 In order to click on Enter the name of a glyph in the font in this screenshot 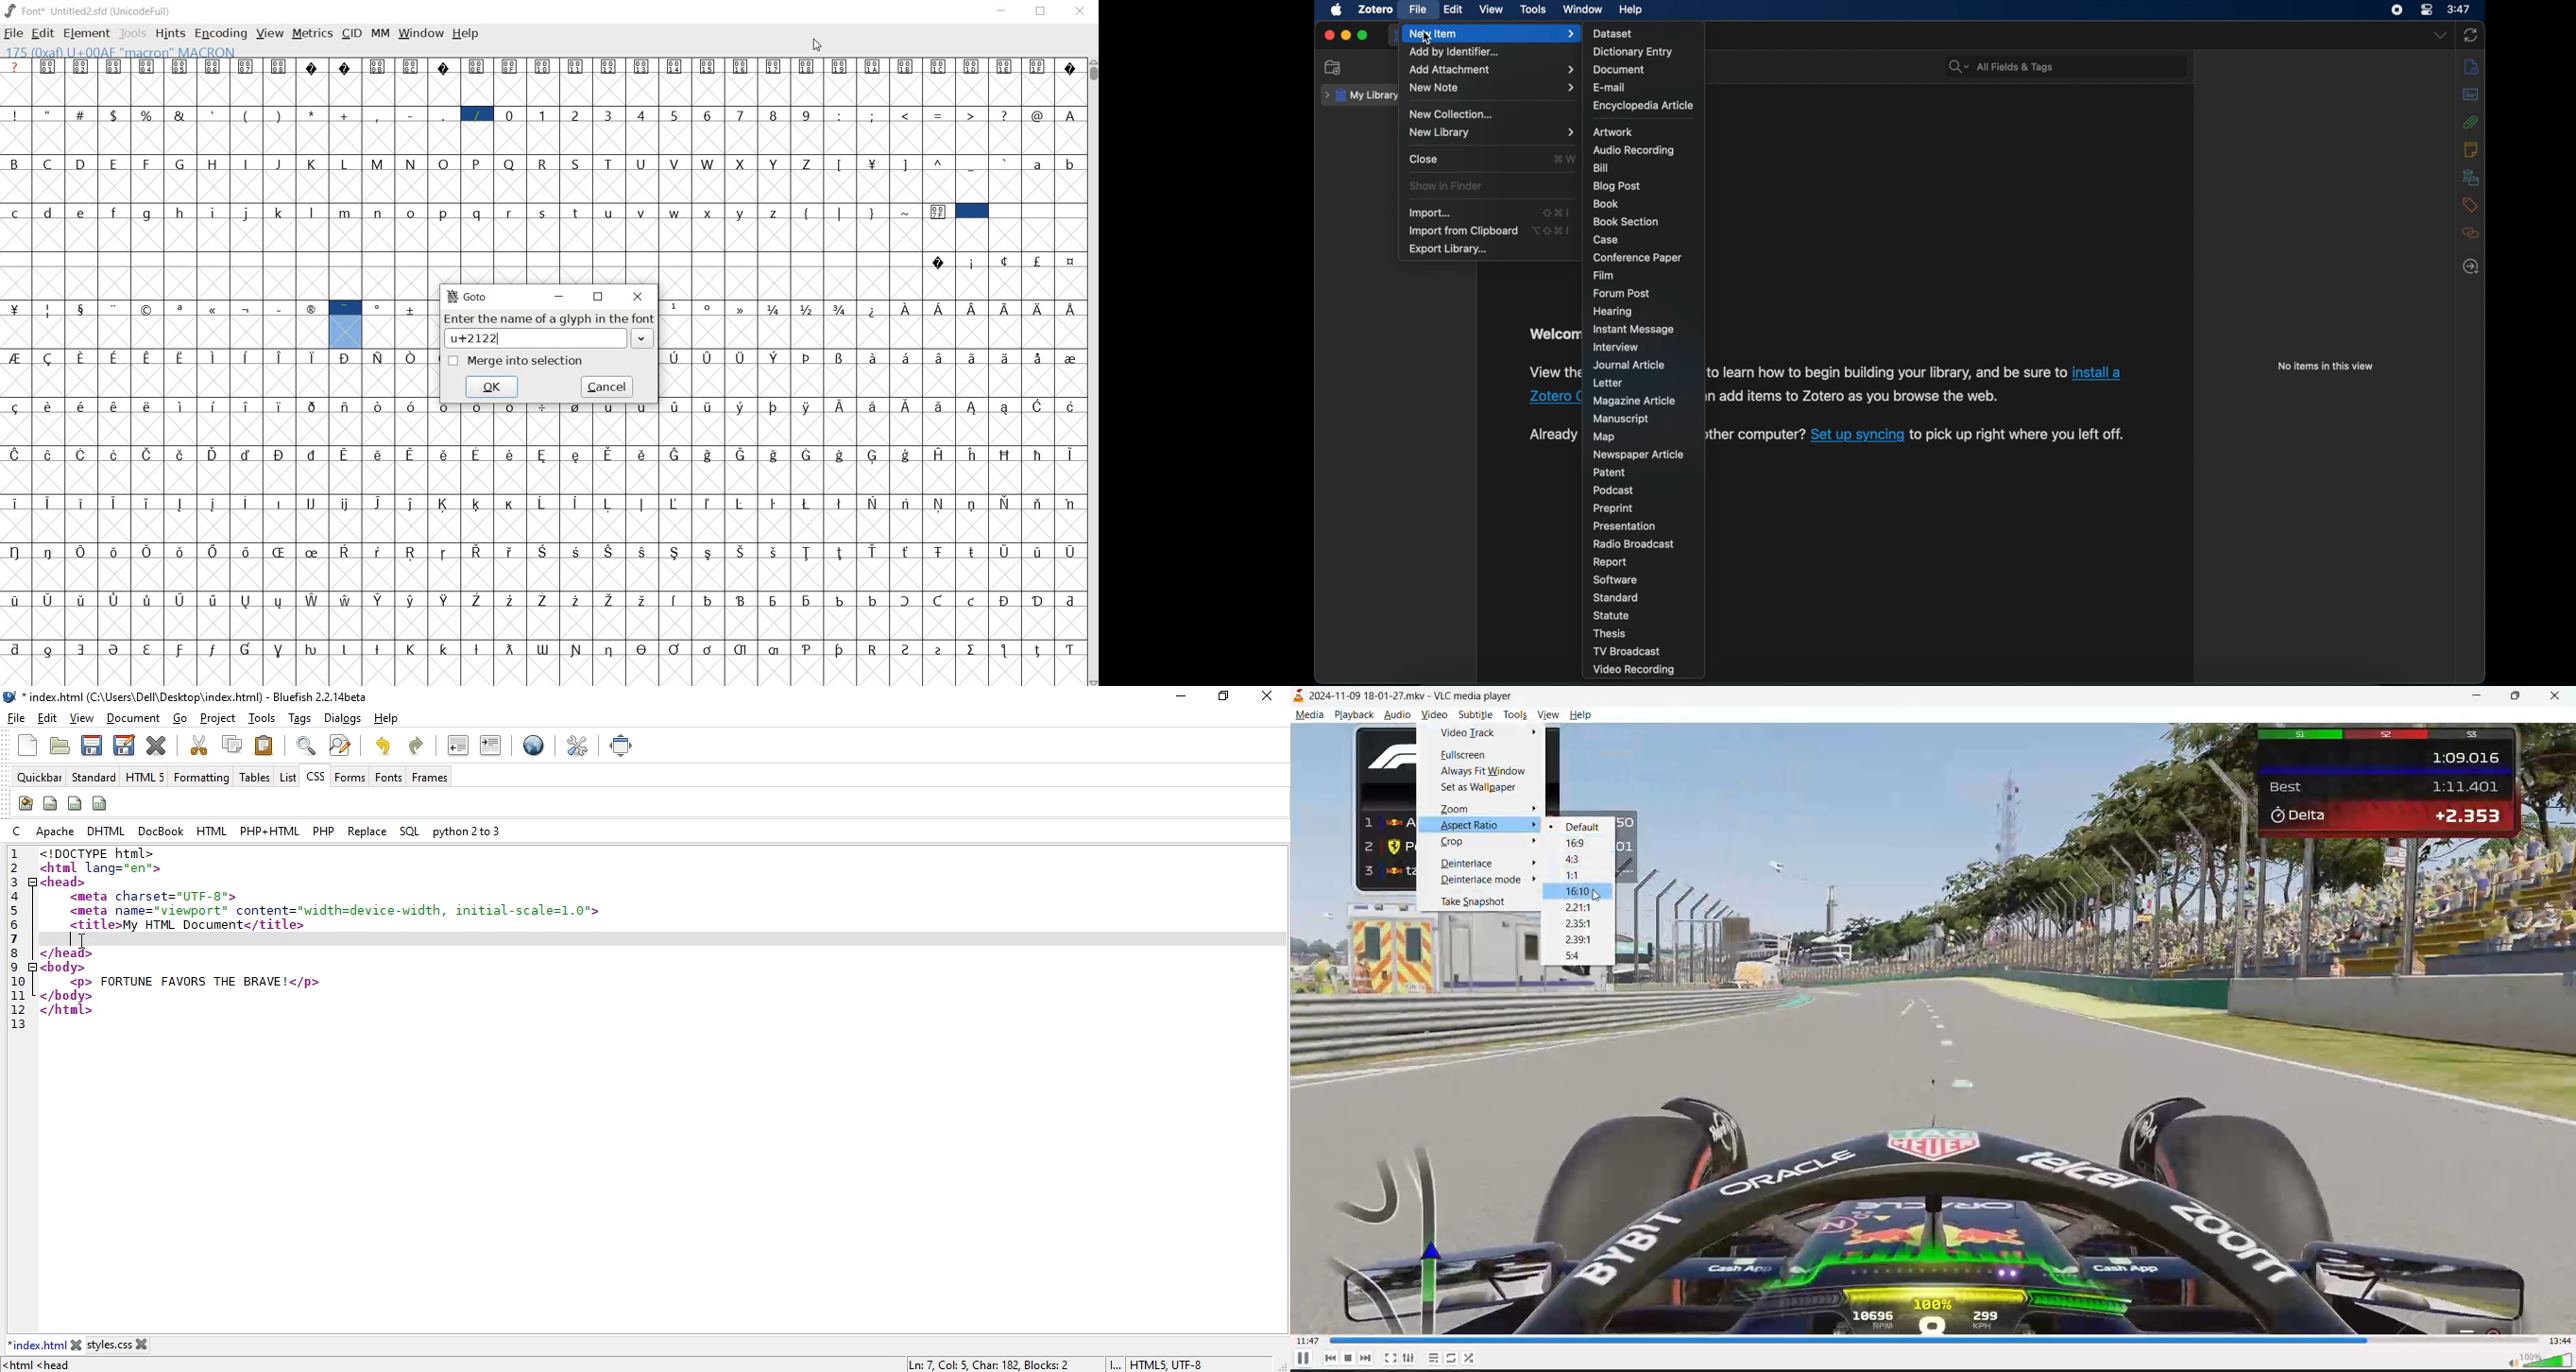, I will do `click(546, 332)`.